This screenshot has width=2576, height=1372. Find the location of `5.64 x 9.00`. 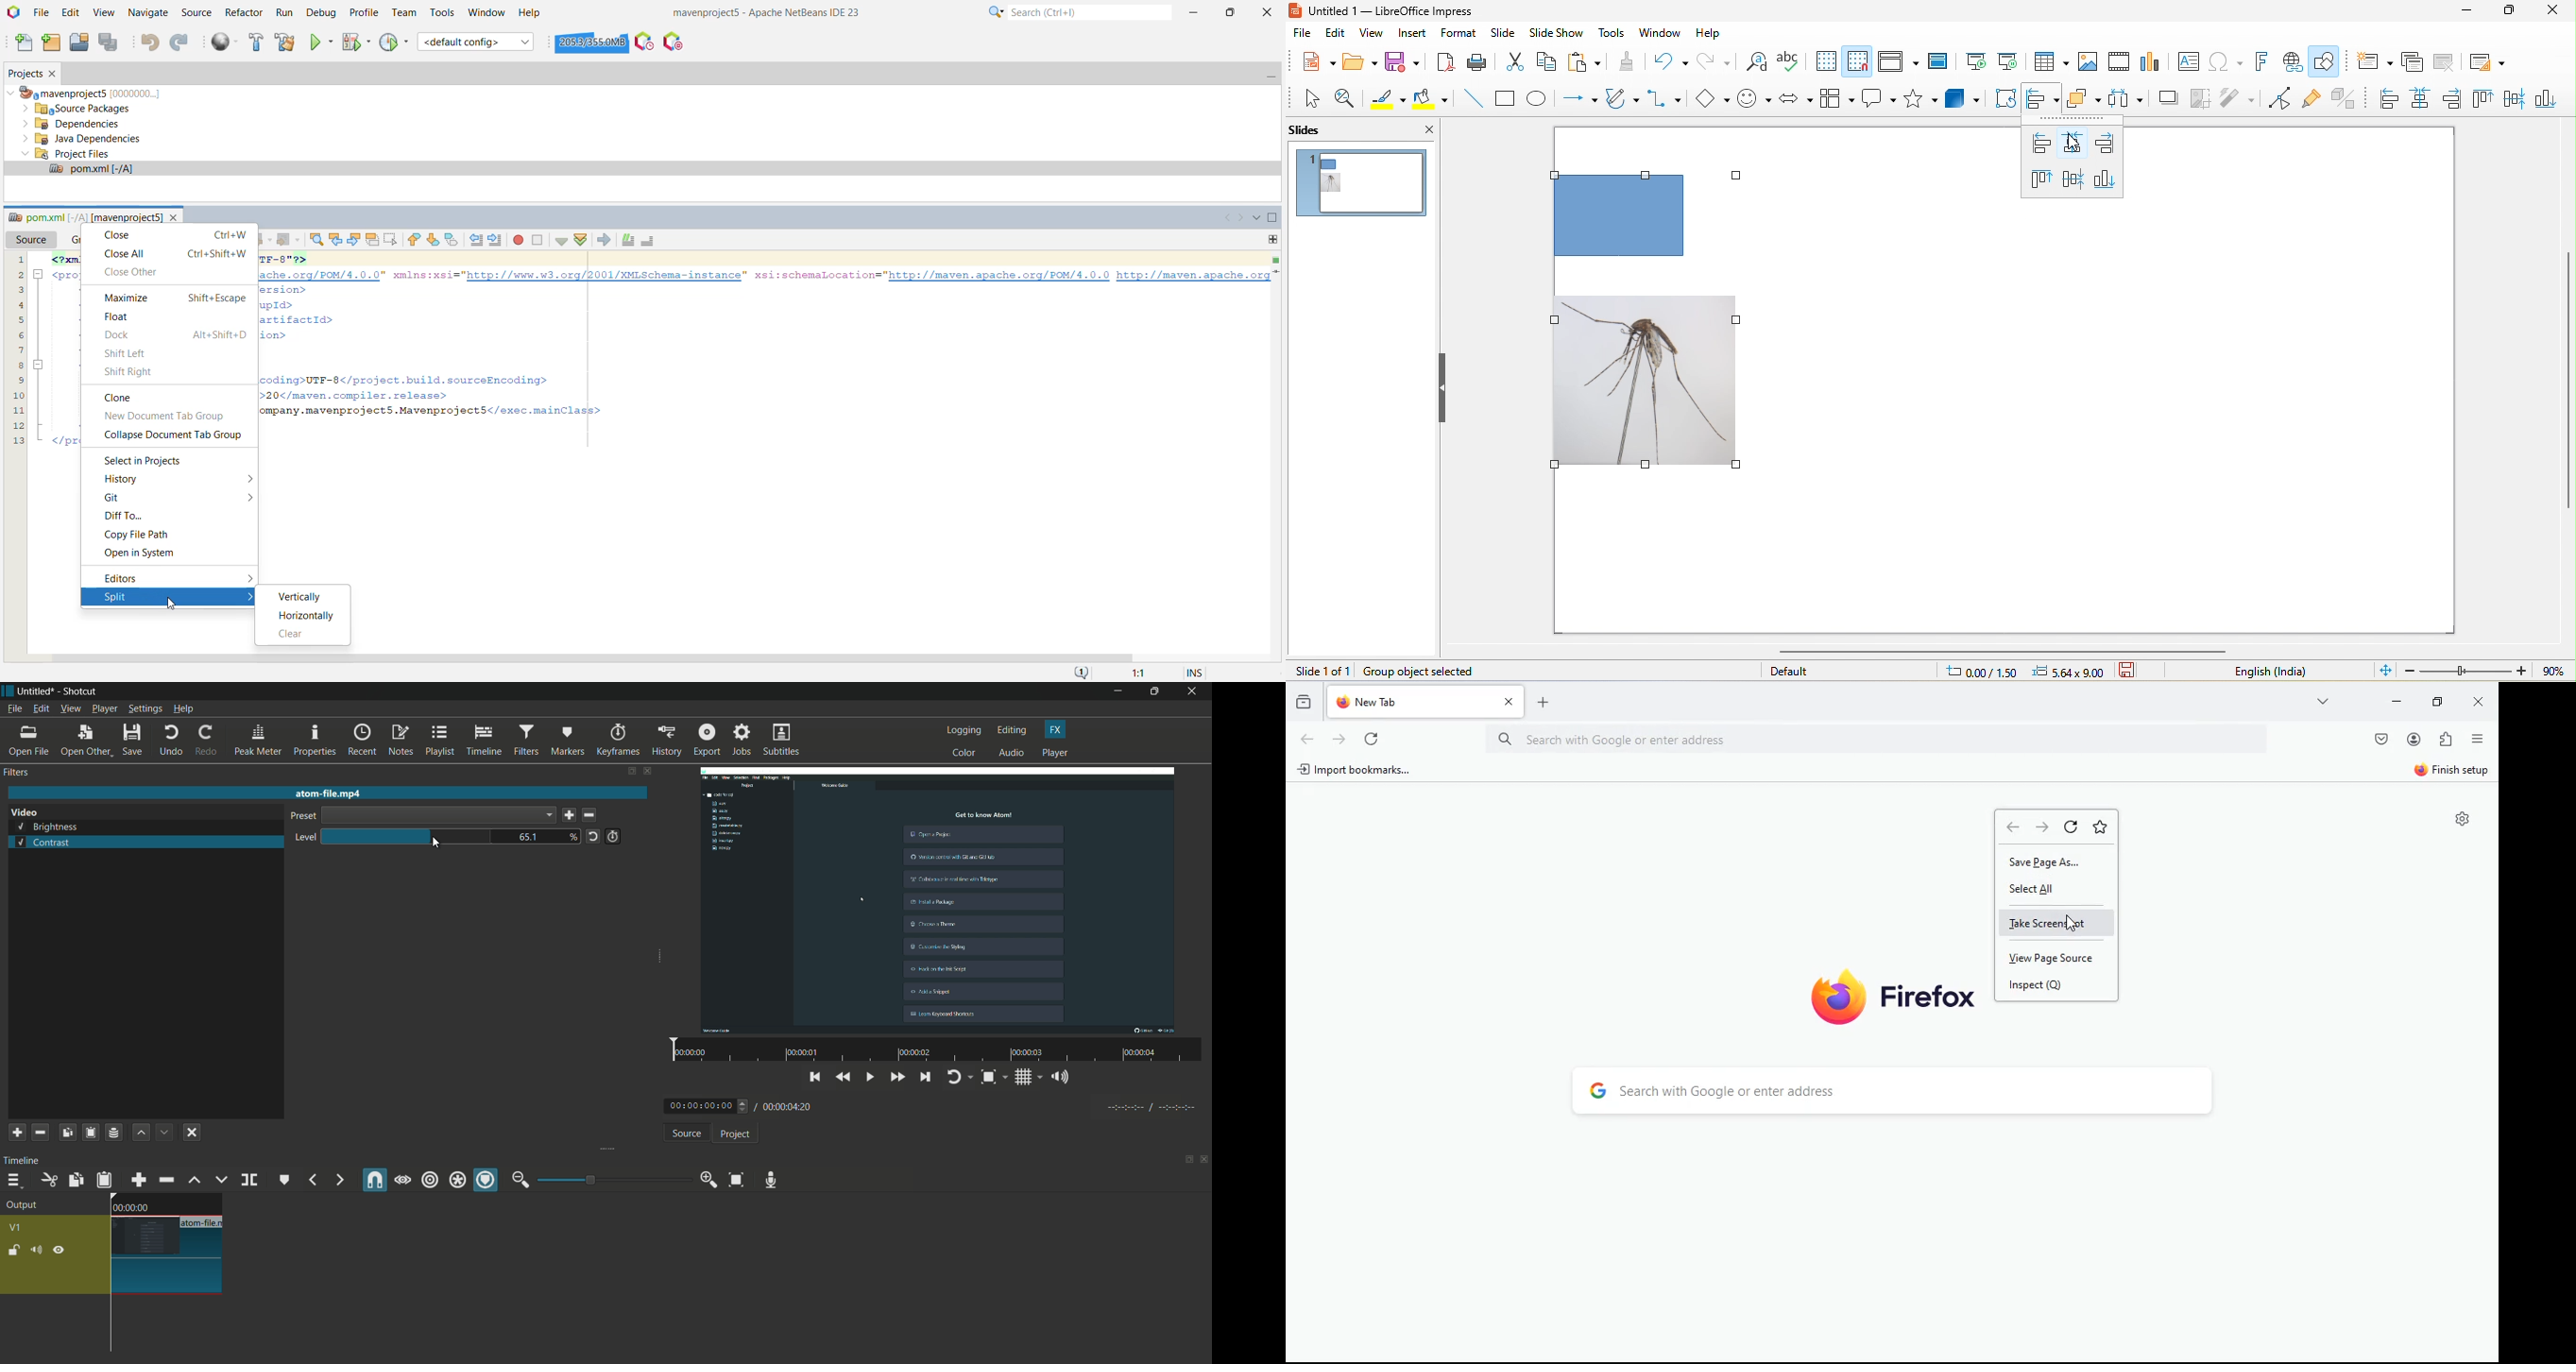

5.64 x 9.00 is located at coordinates (2072, 673).